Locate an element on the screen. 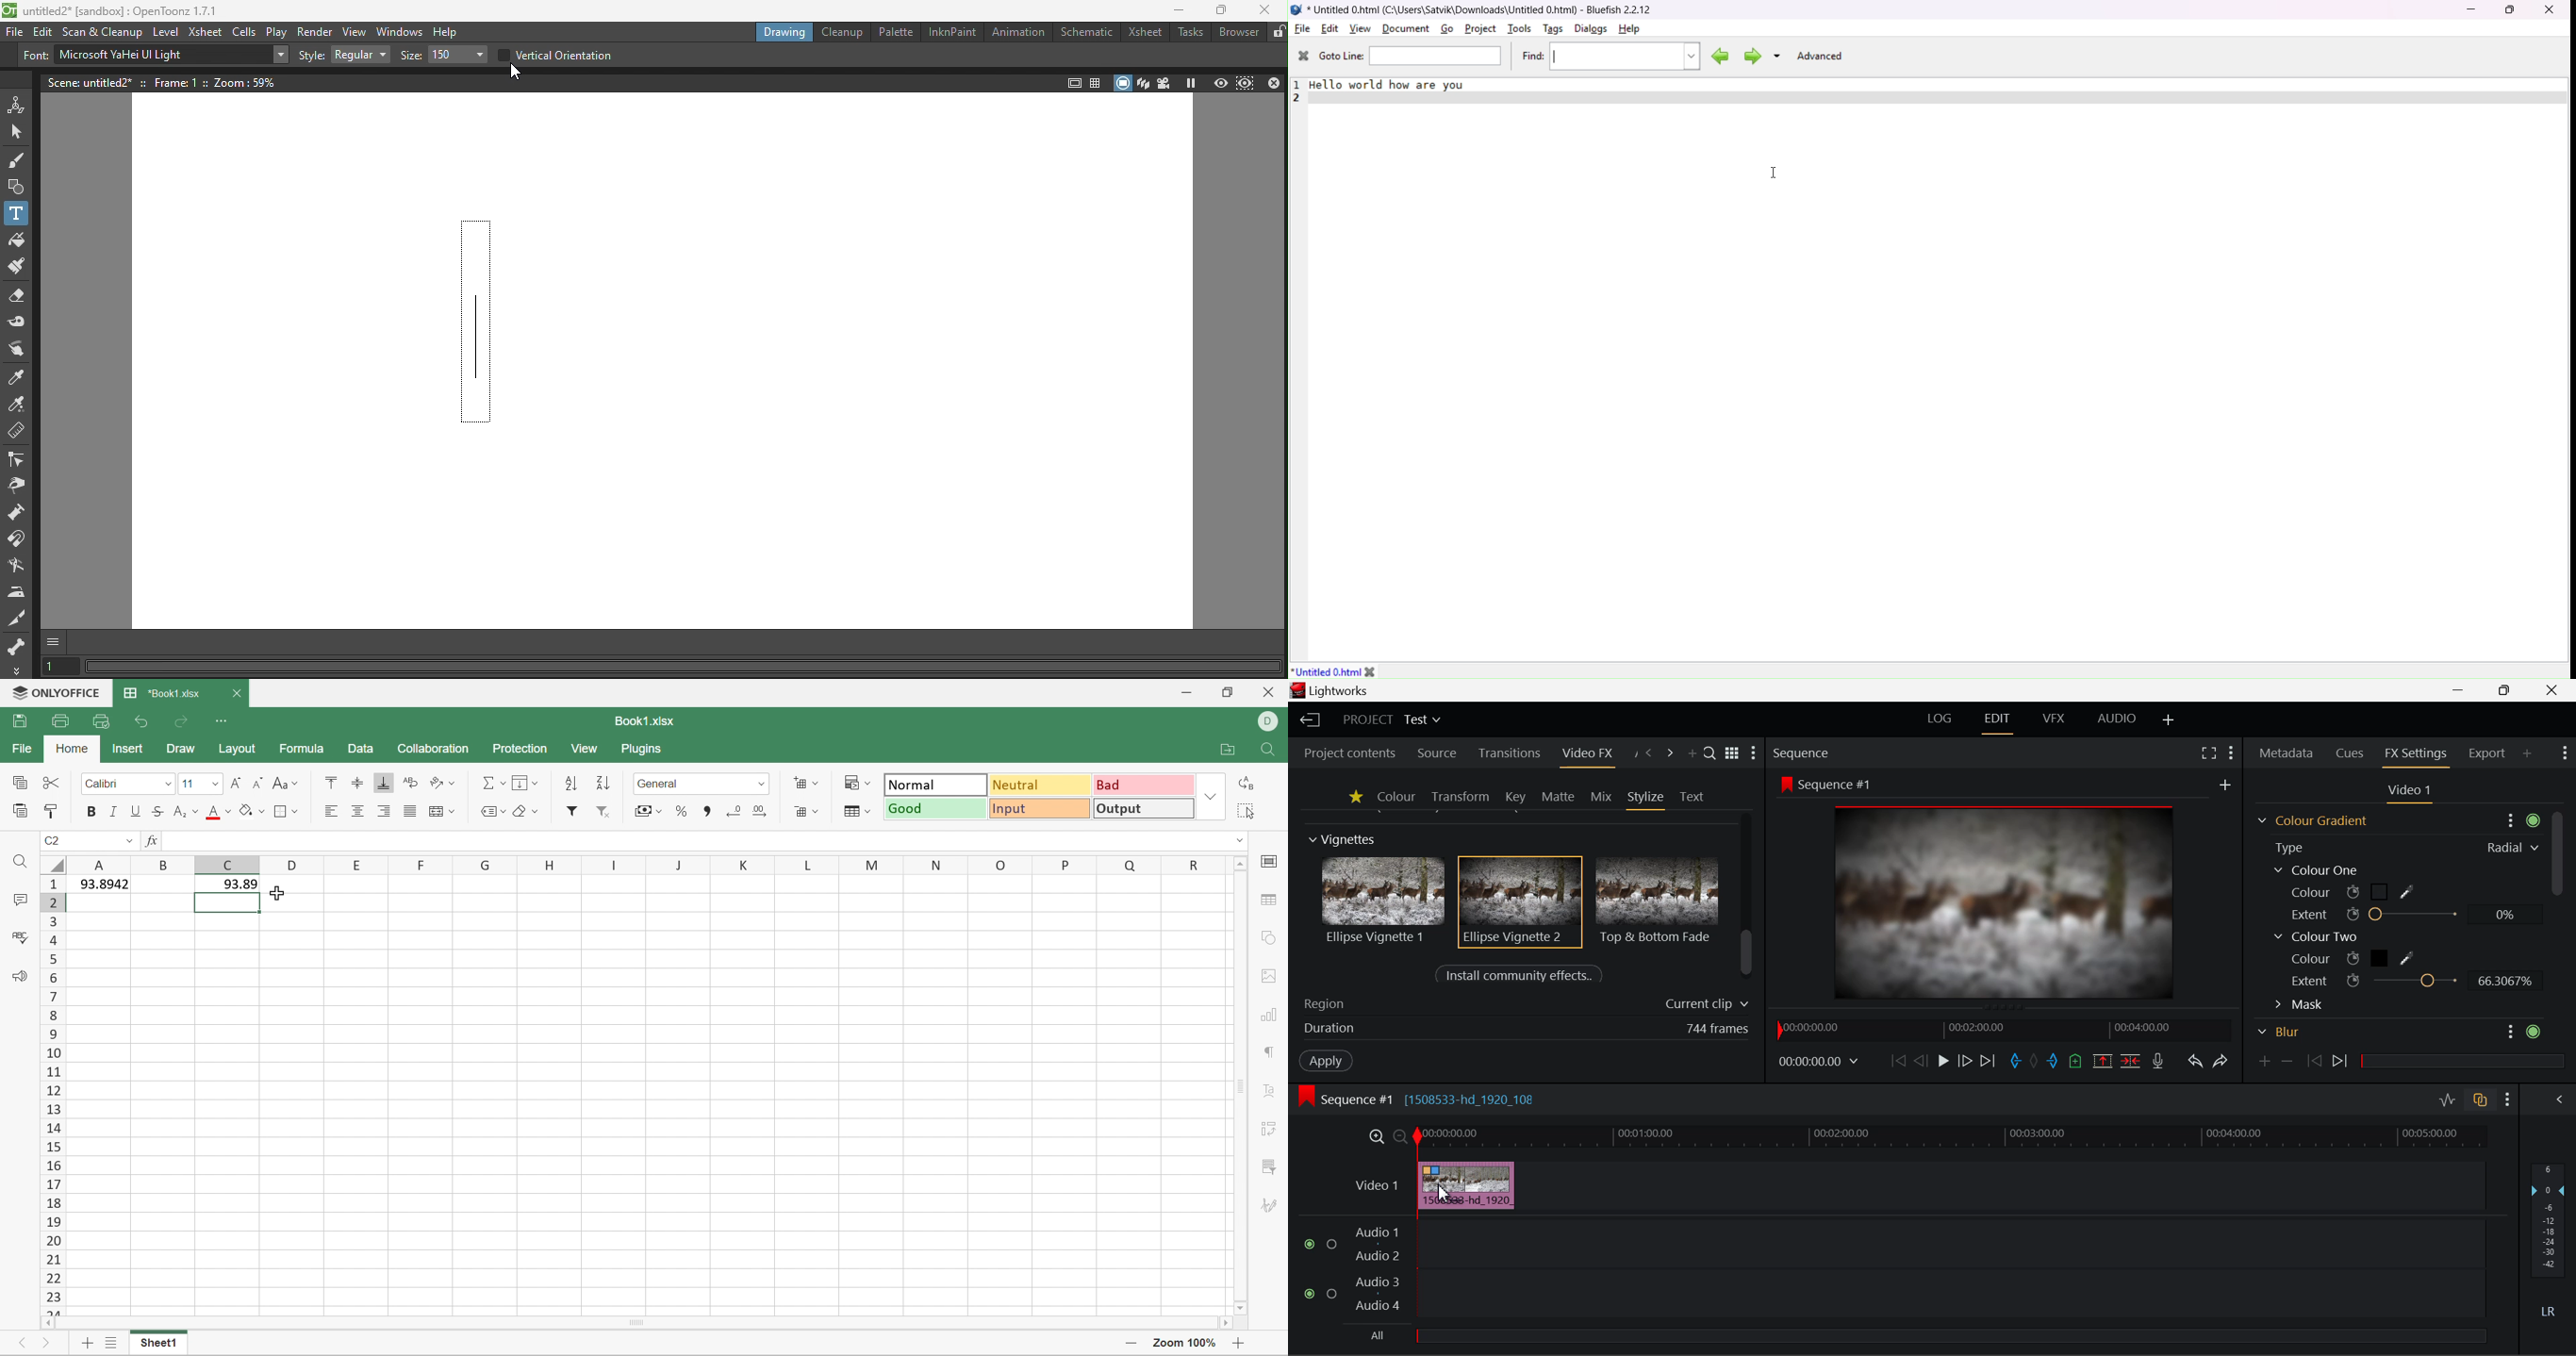 This screenshot has height=1372, width=2576. Data is located at coordinates (357, 749).